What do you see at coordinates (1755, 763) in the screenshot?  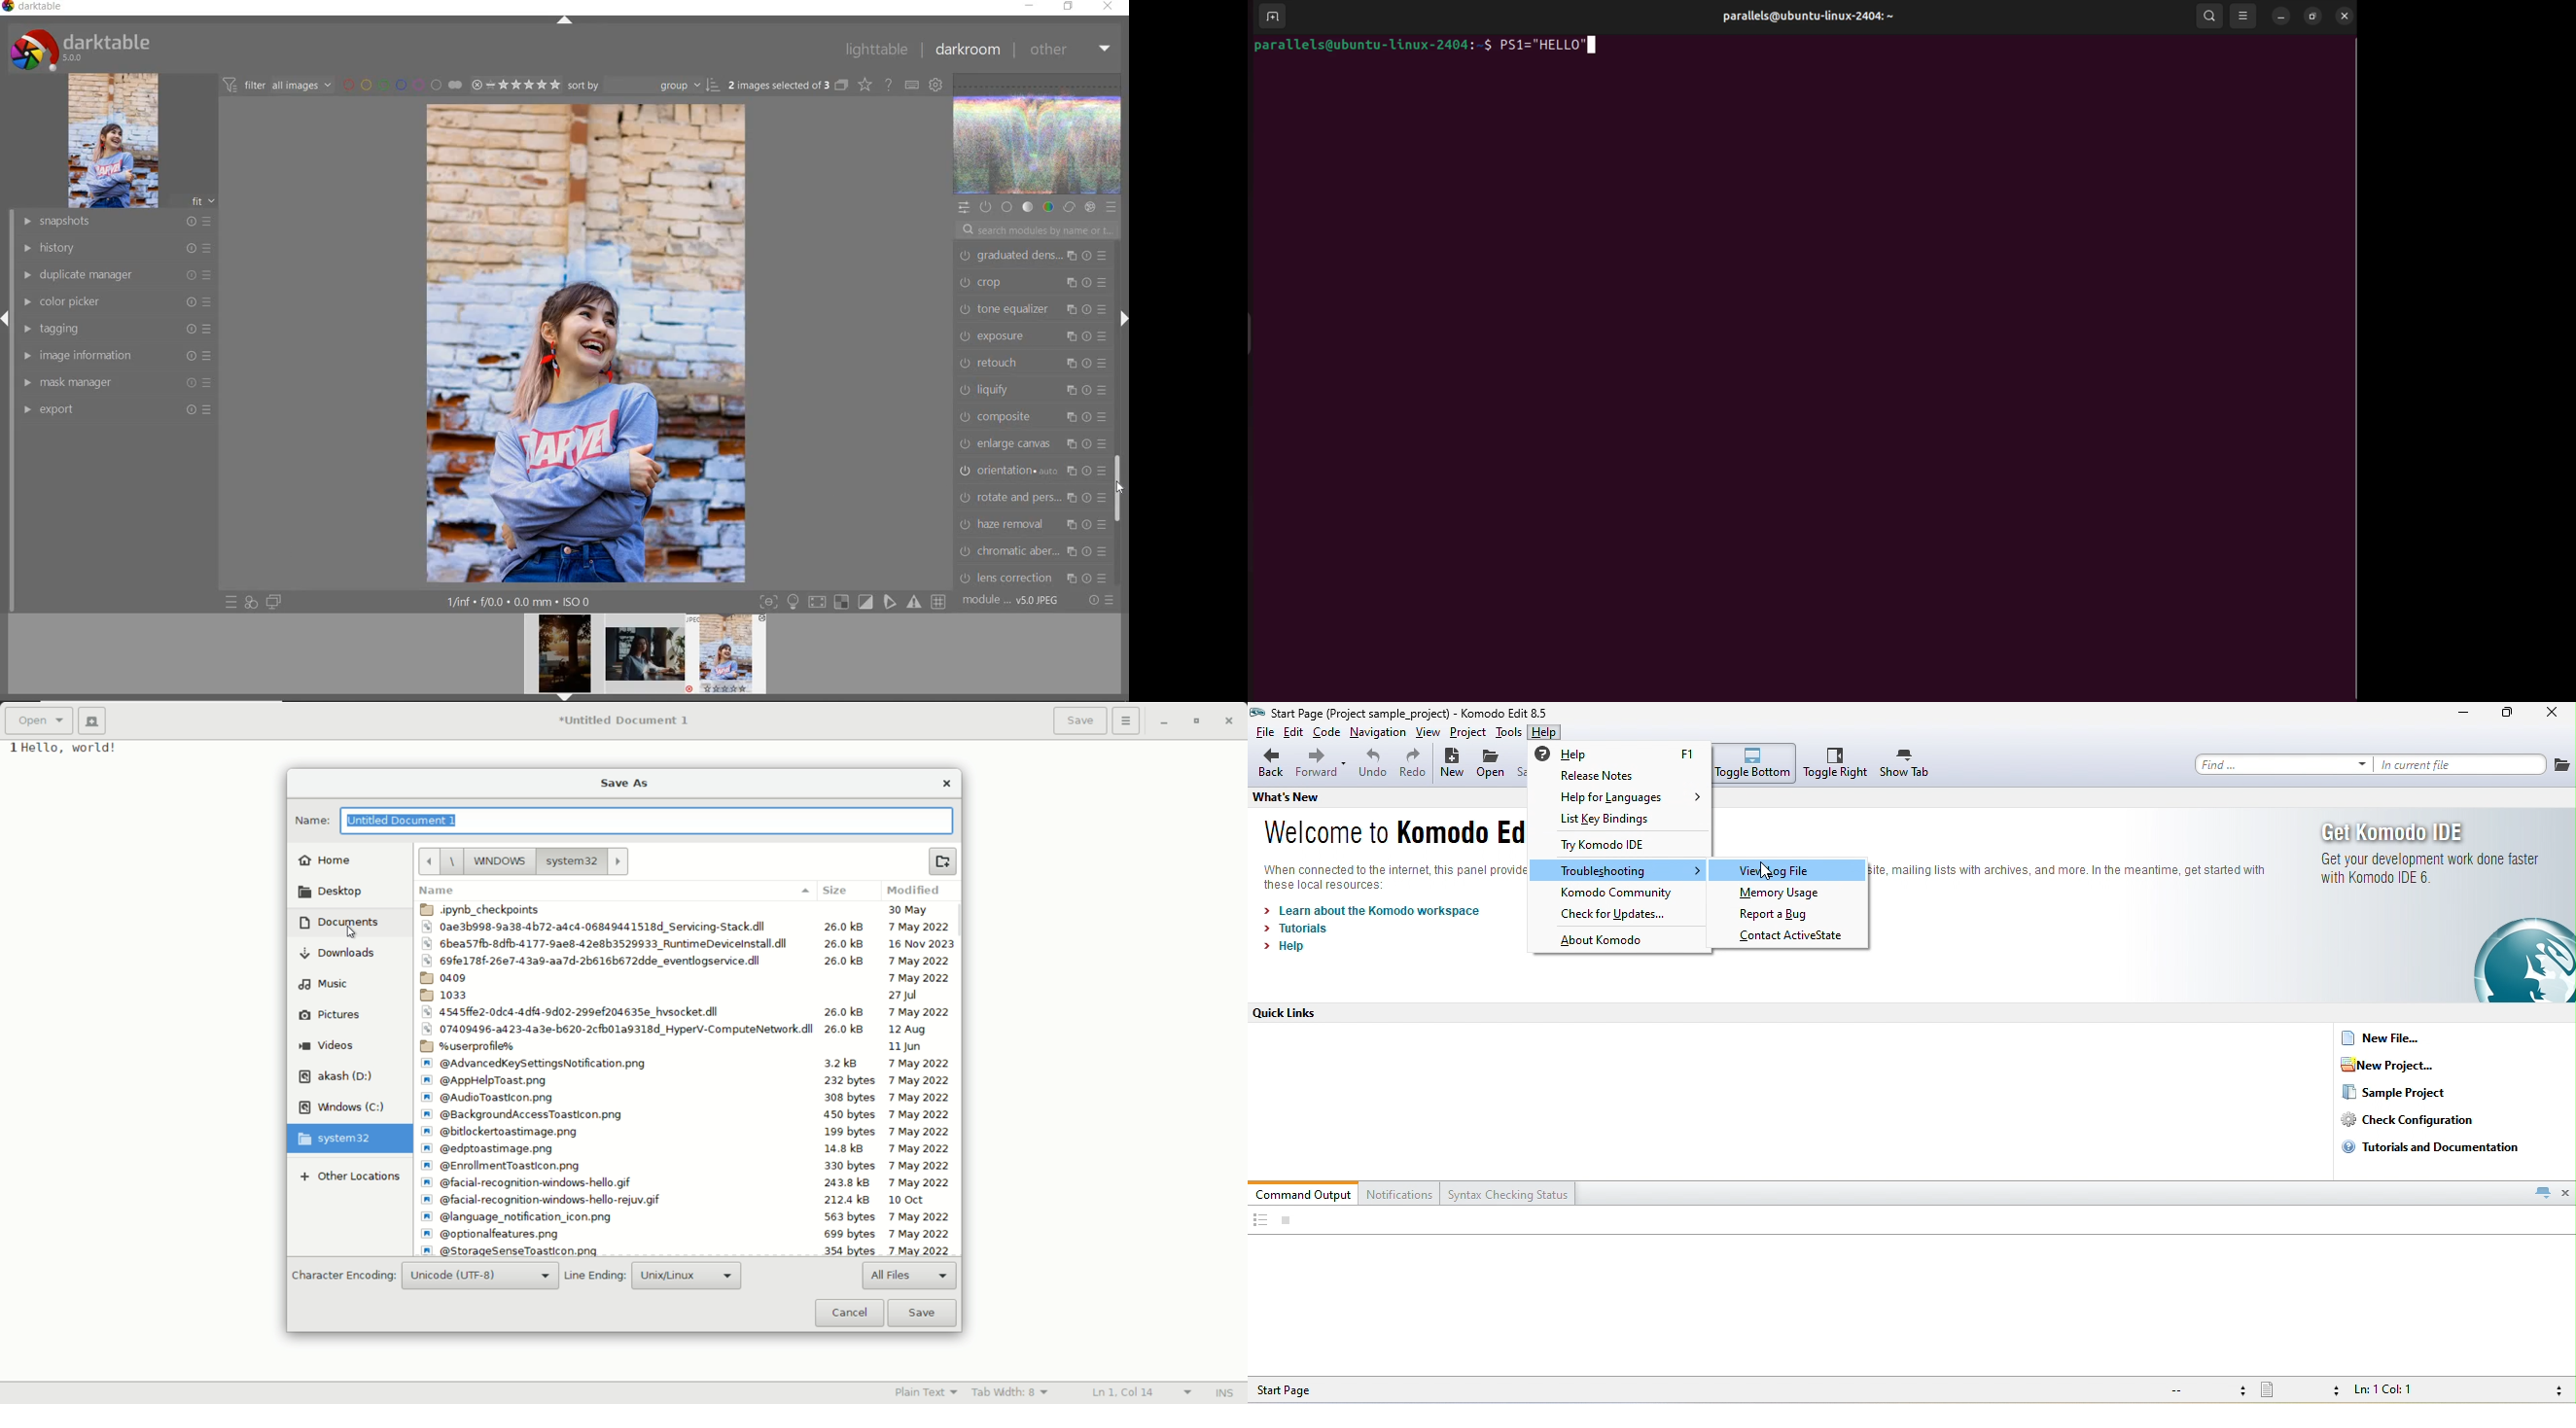 I see `toggle bottom` at bounding box center [1755, 763].